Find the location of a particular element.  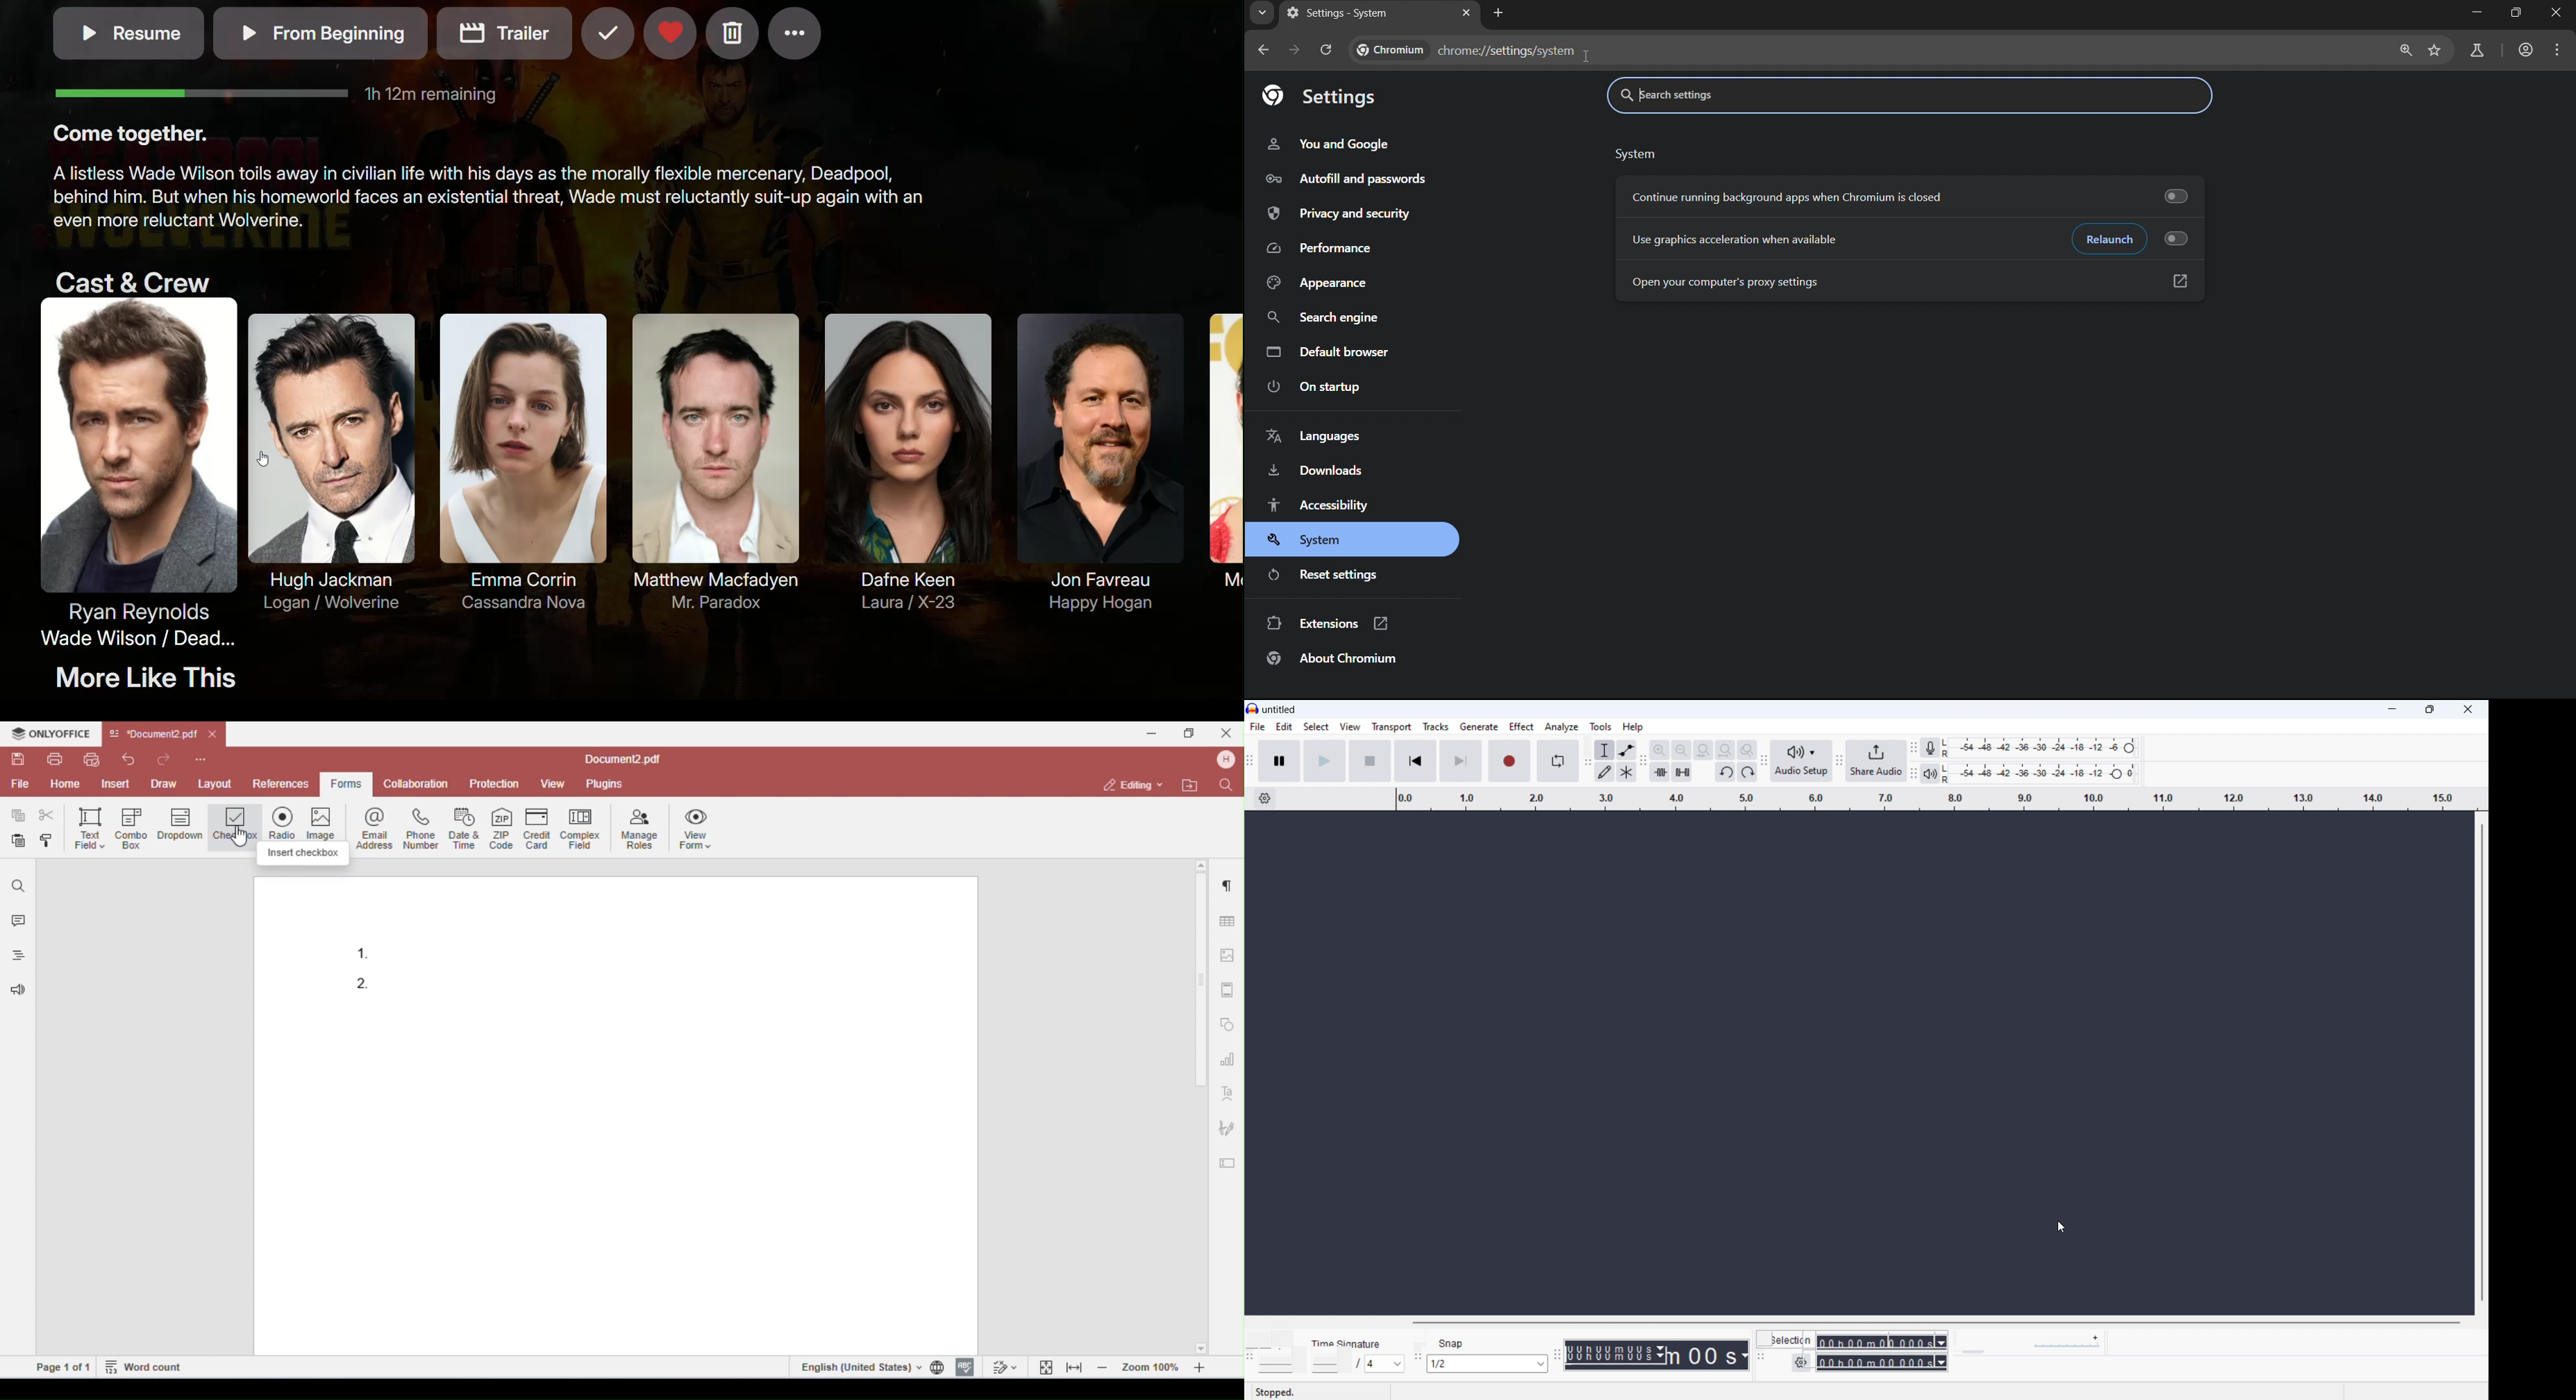

timeline settings is located at coordinates (1264, 799).